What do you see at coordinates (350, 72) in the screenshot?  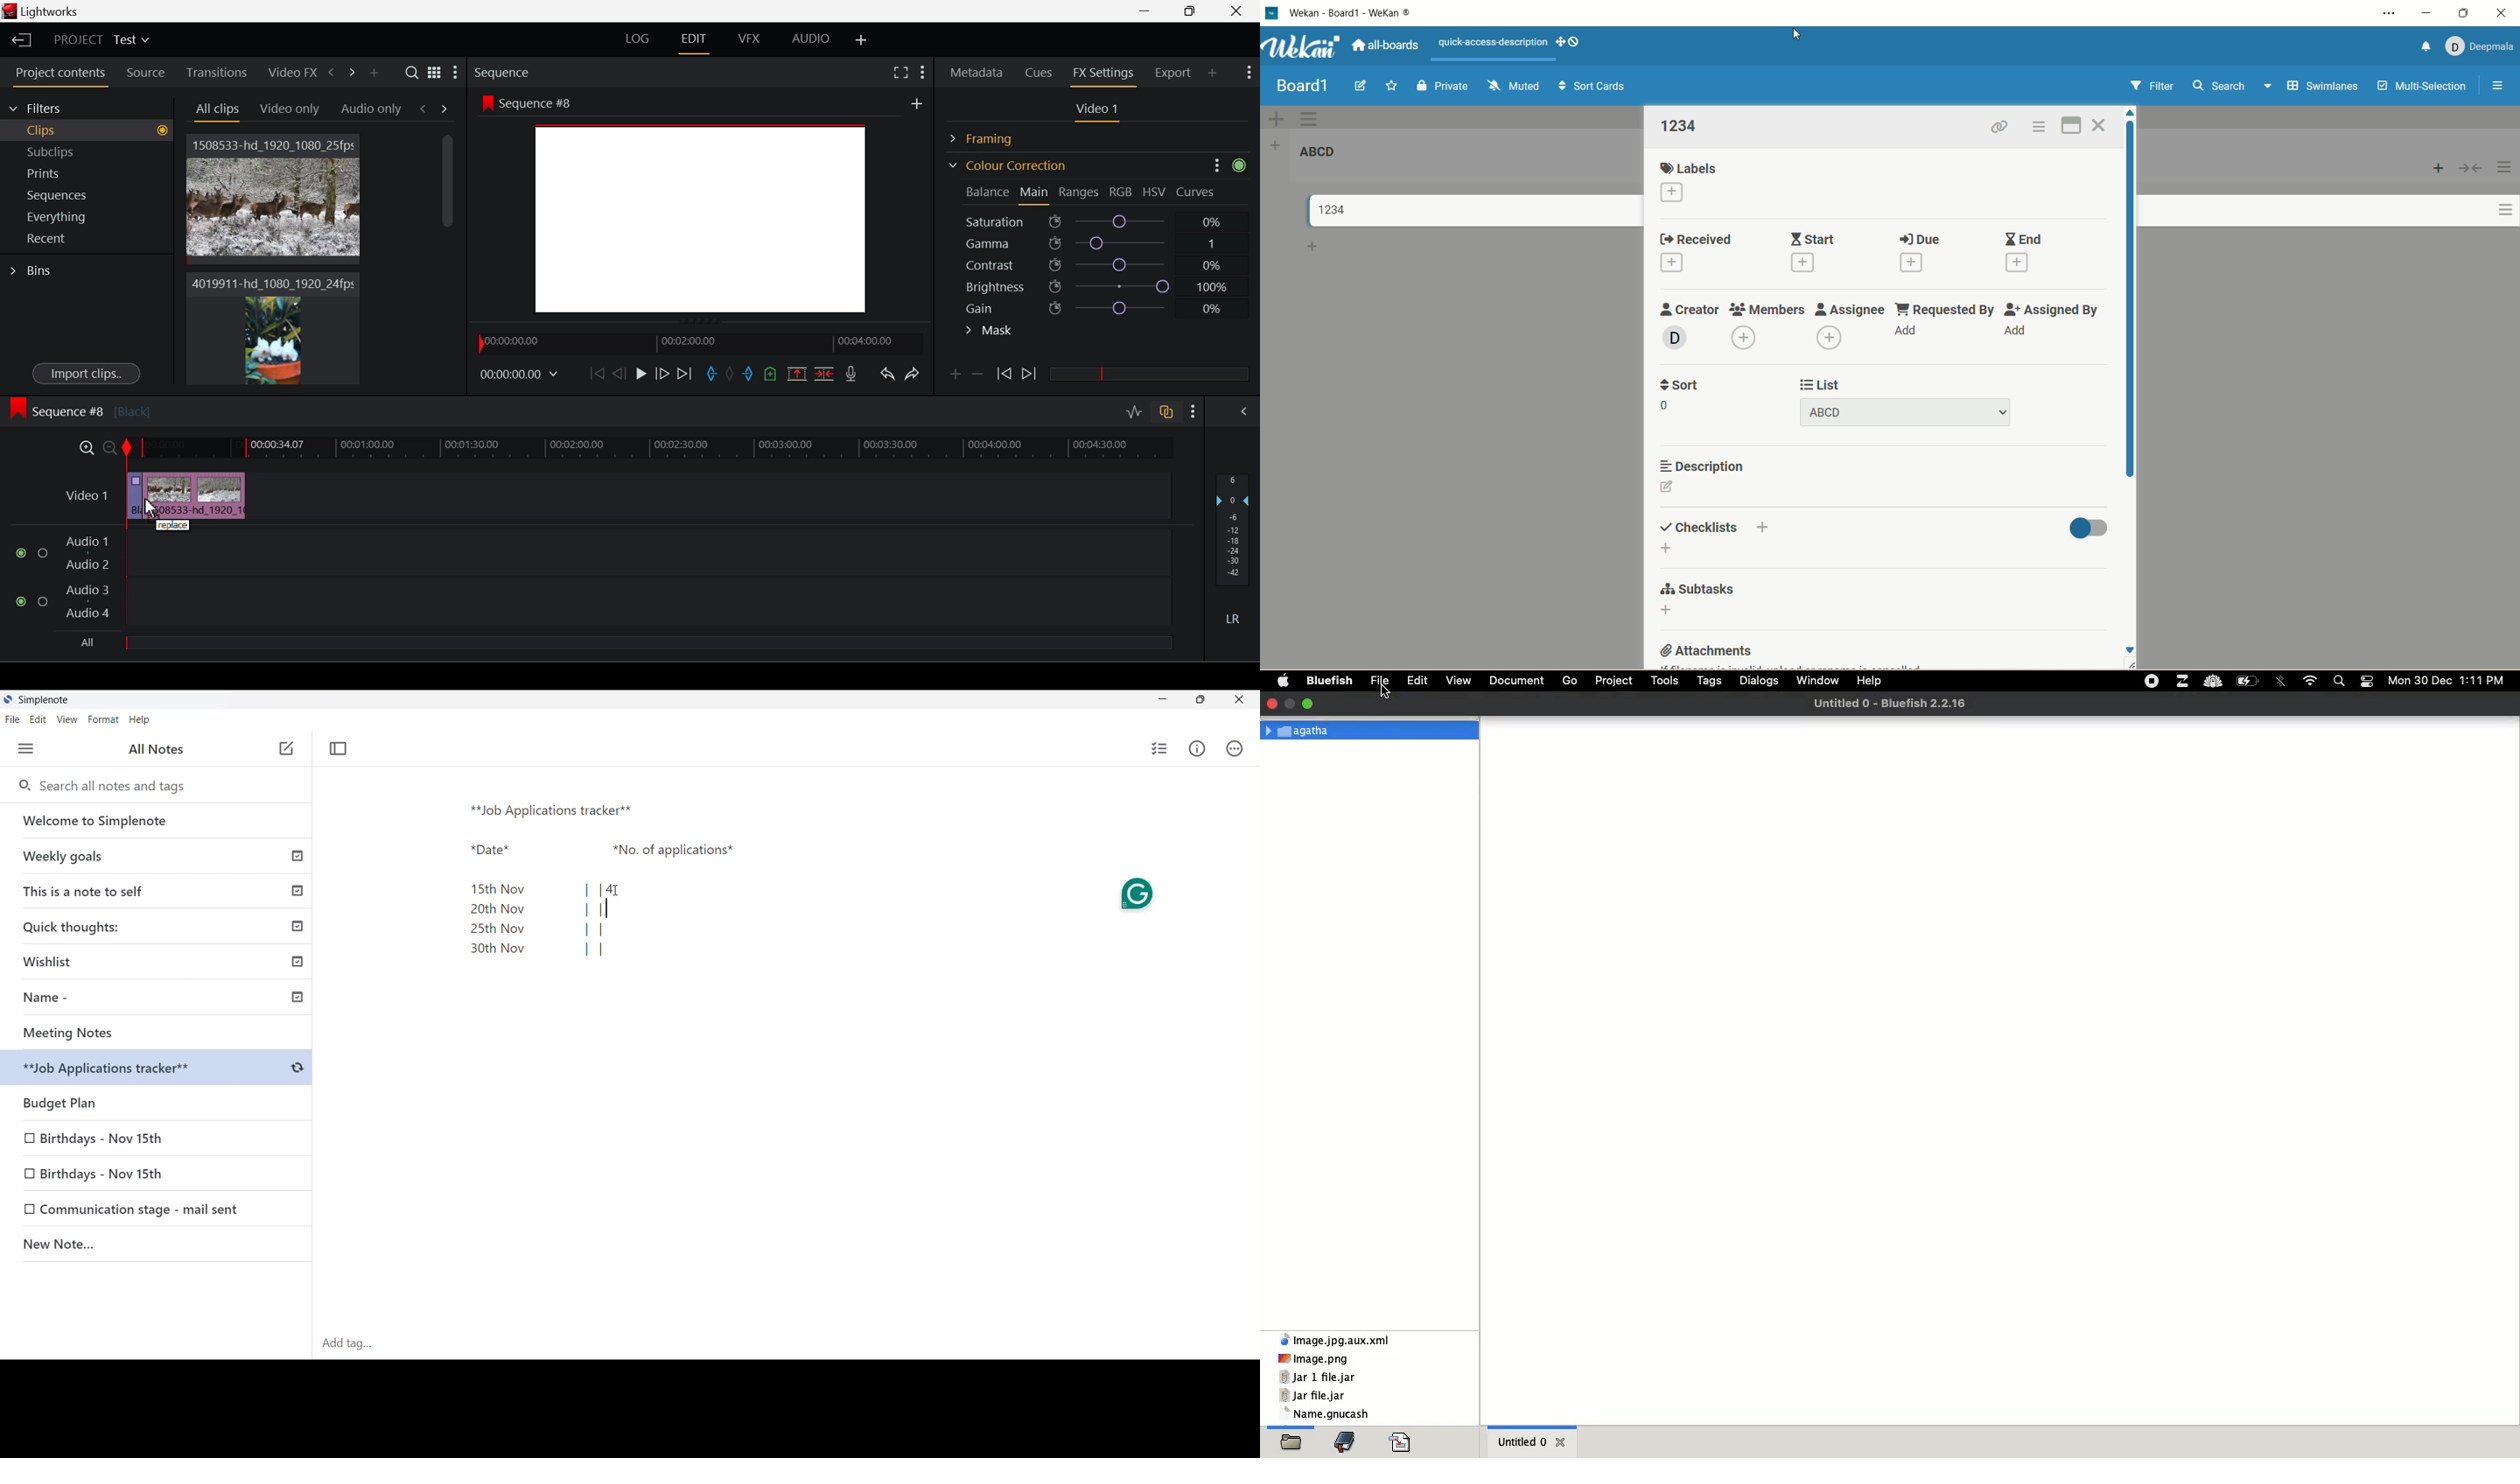 I see `Next Panel` at bounding box center [350, 72].